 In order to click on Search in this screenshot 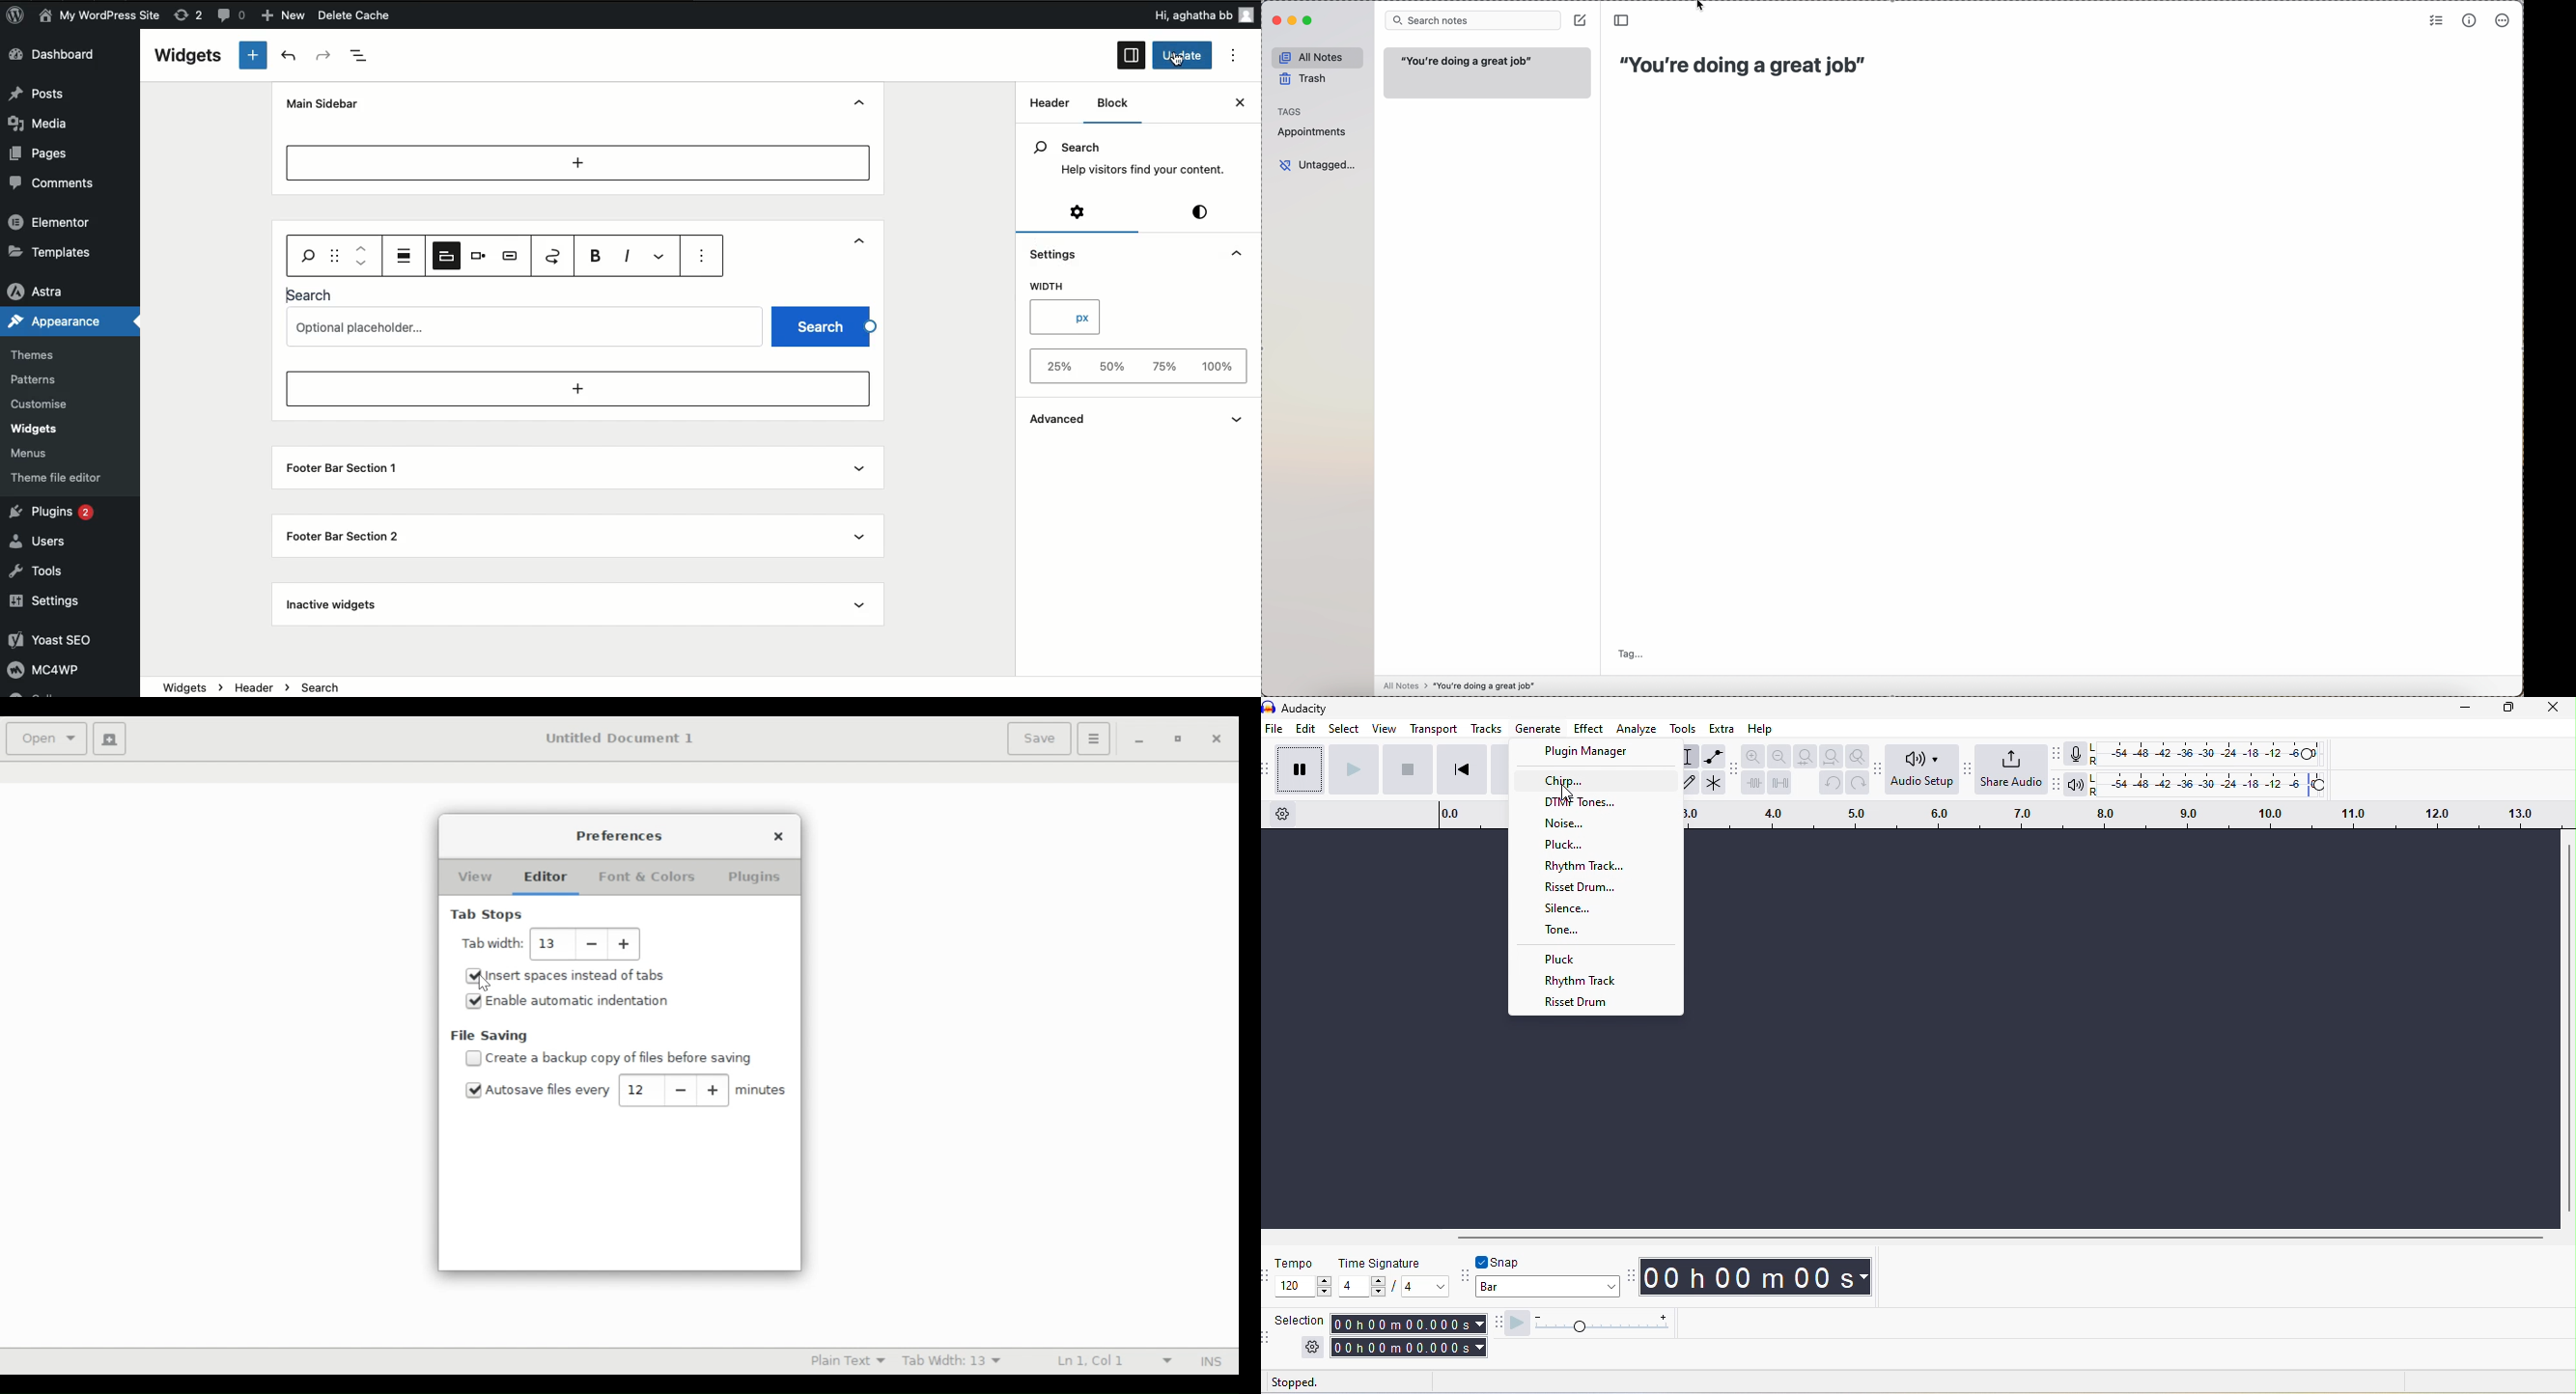, I will do `click(313, 294)`.